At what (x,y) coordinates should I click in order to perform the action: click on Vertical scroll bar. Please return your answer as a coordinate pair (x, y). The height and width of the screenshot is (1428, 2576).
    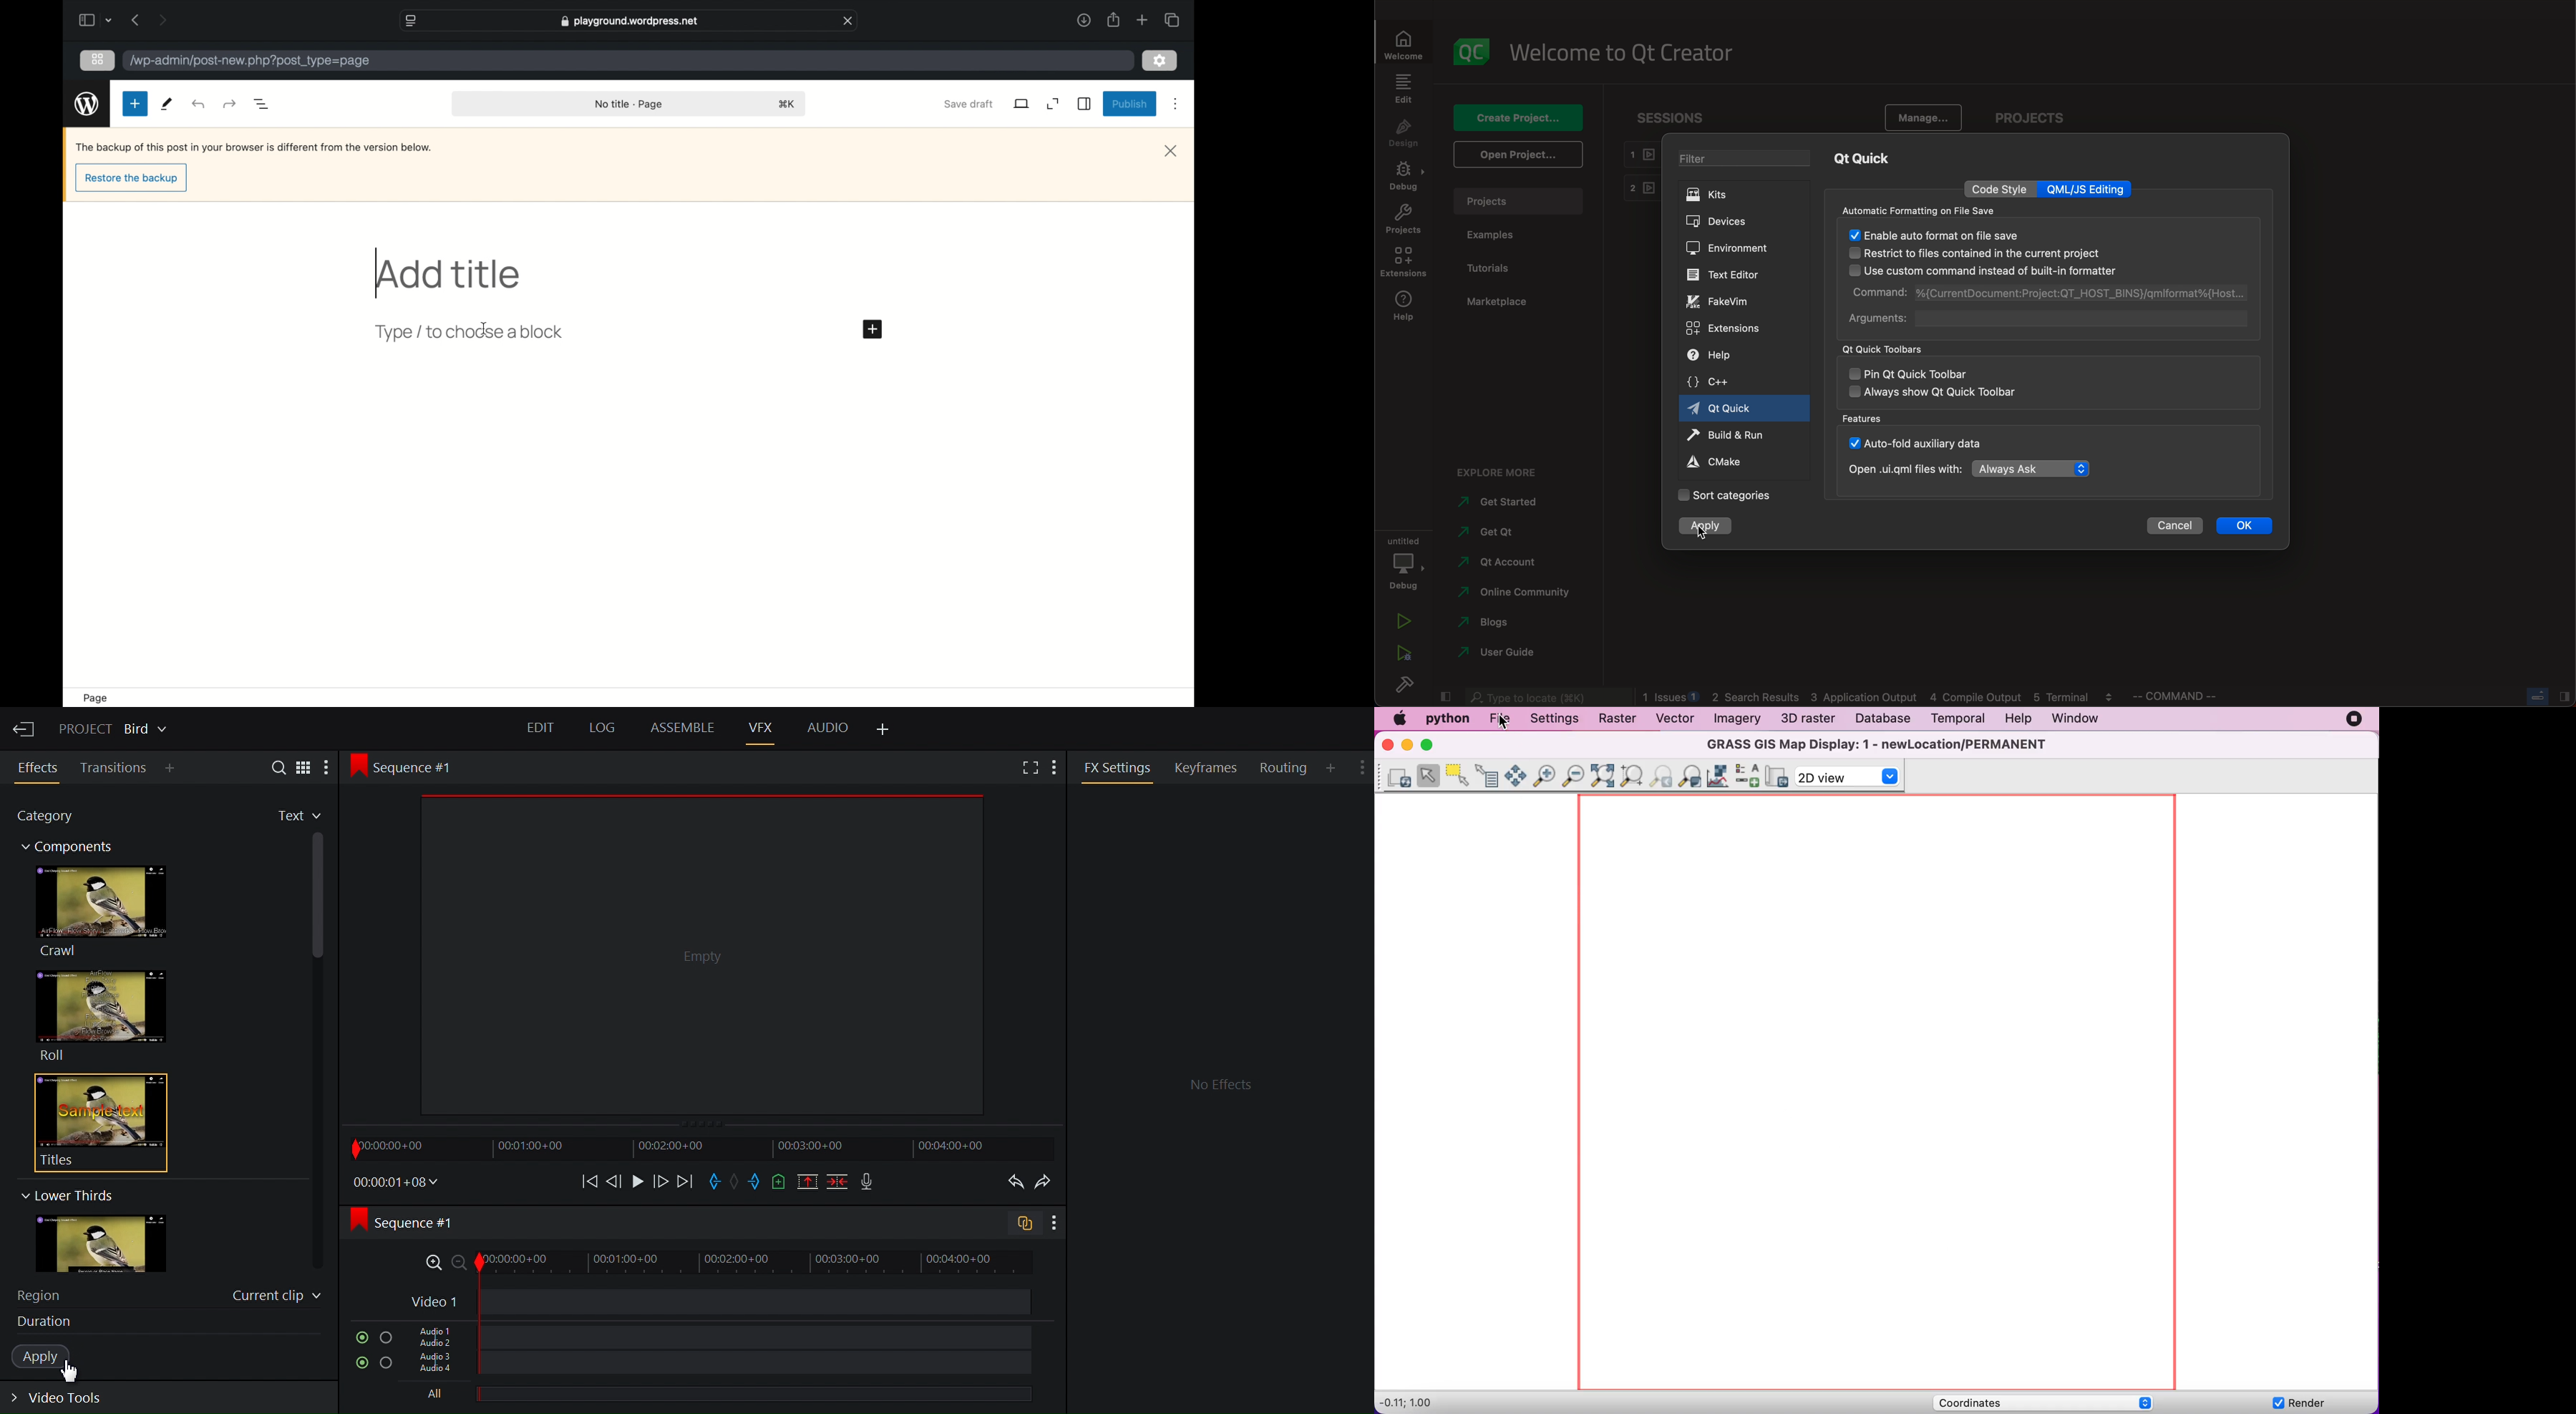
    Looking at the image, I should click on (319, 968).